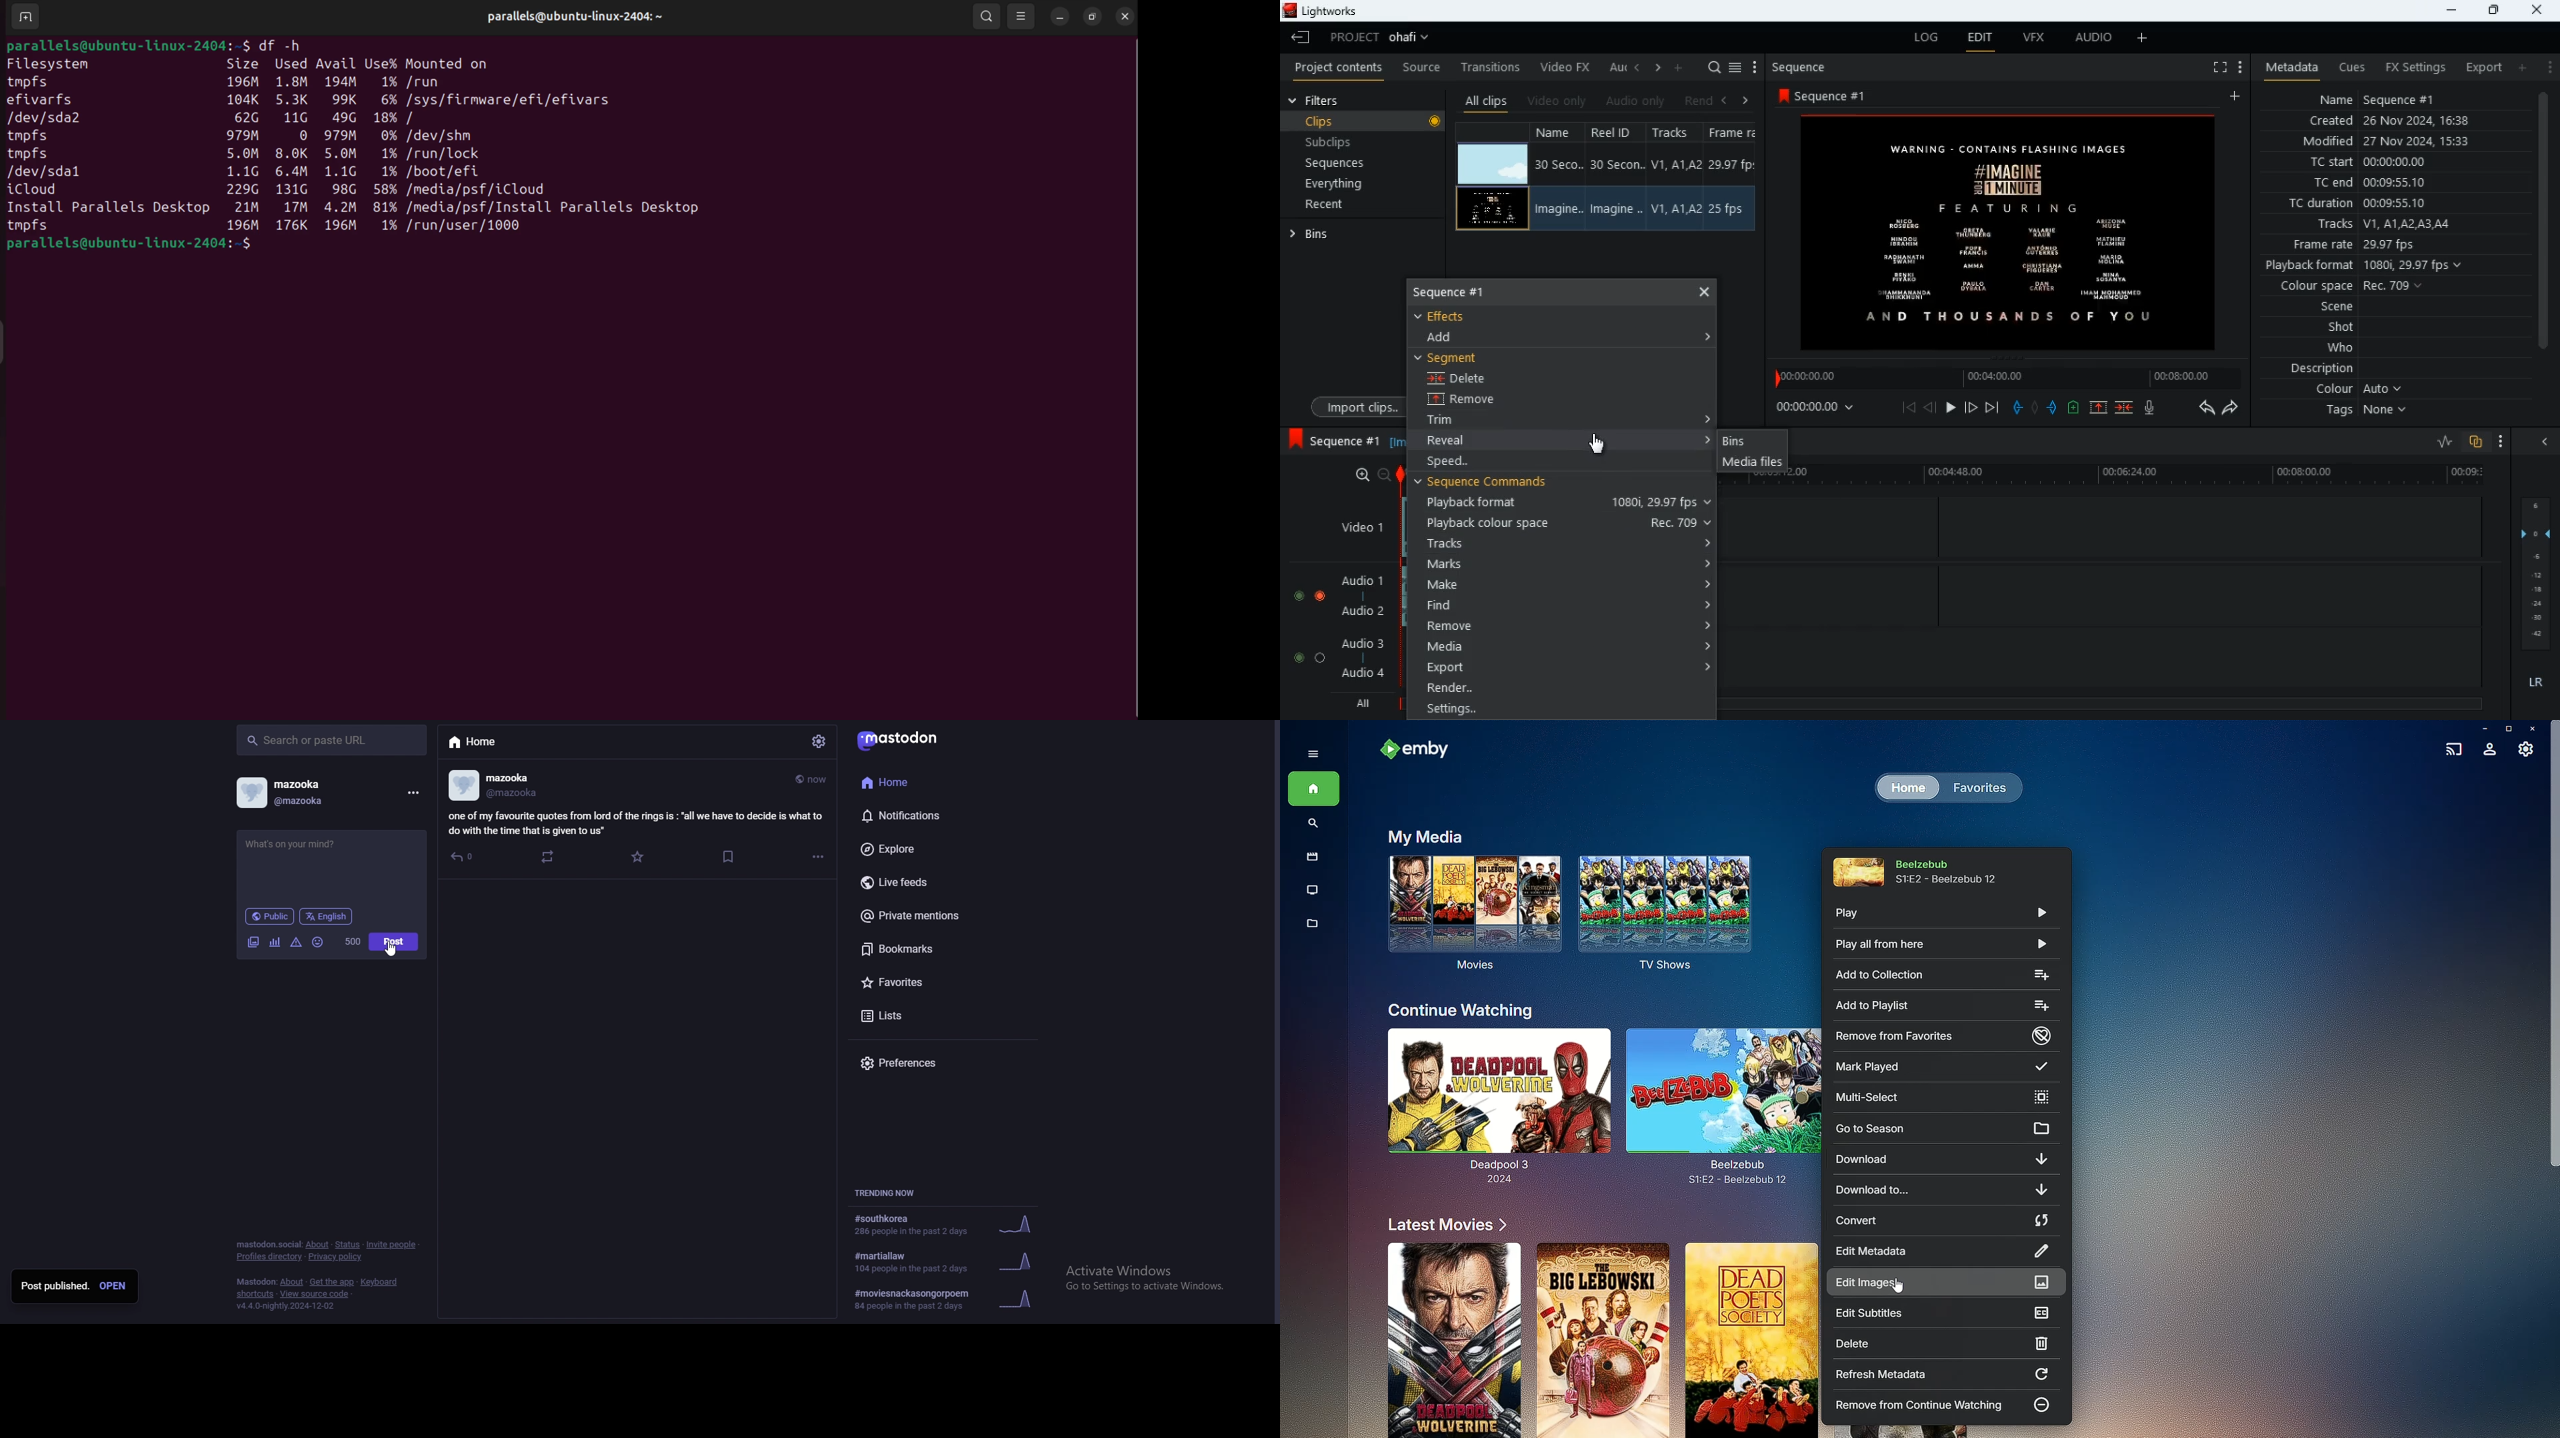  What do you see at coordinates (1467, 291) in the screenshot?
I see `sequence` at bounding box center [1467, 291].